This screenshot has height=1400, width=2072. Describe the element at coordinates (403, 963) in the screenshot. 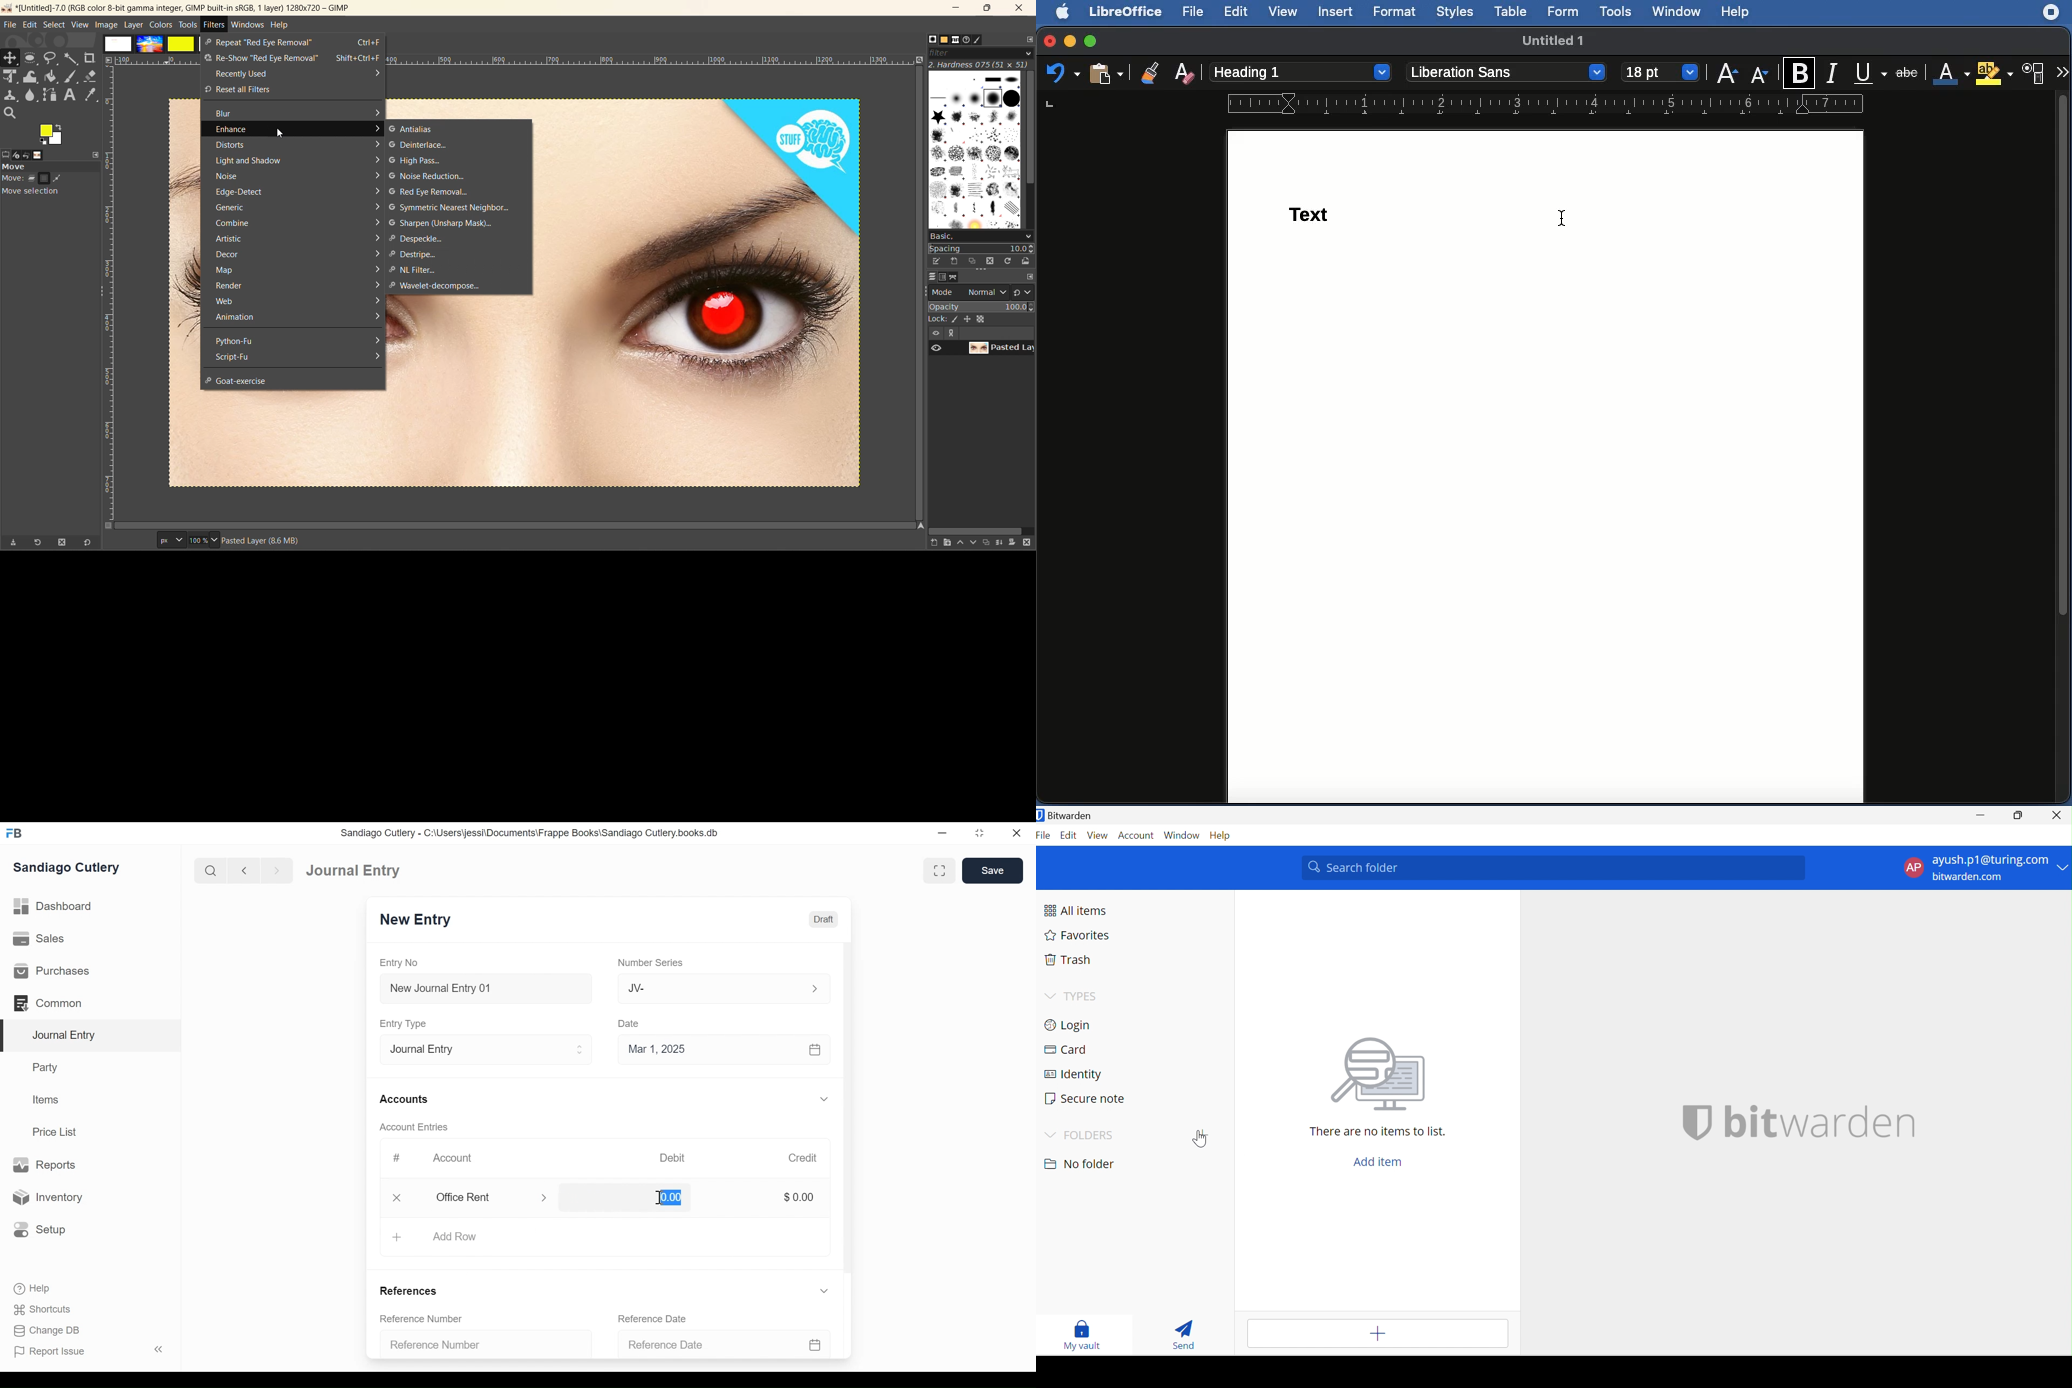

I see `Entry No` at that location.